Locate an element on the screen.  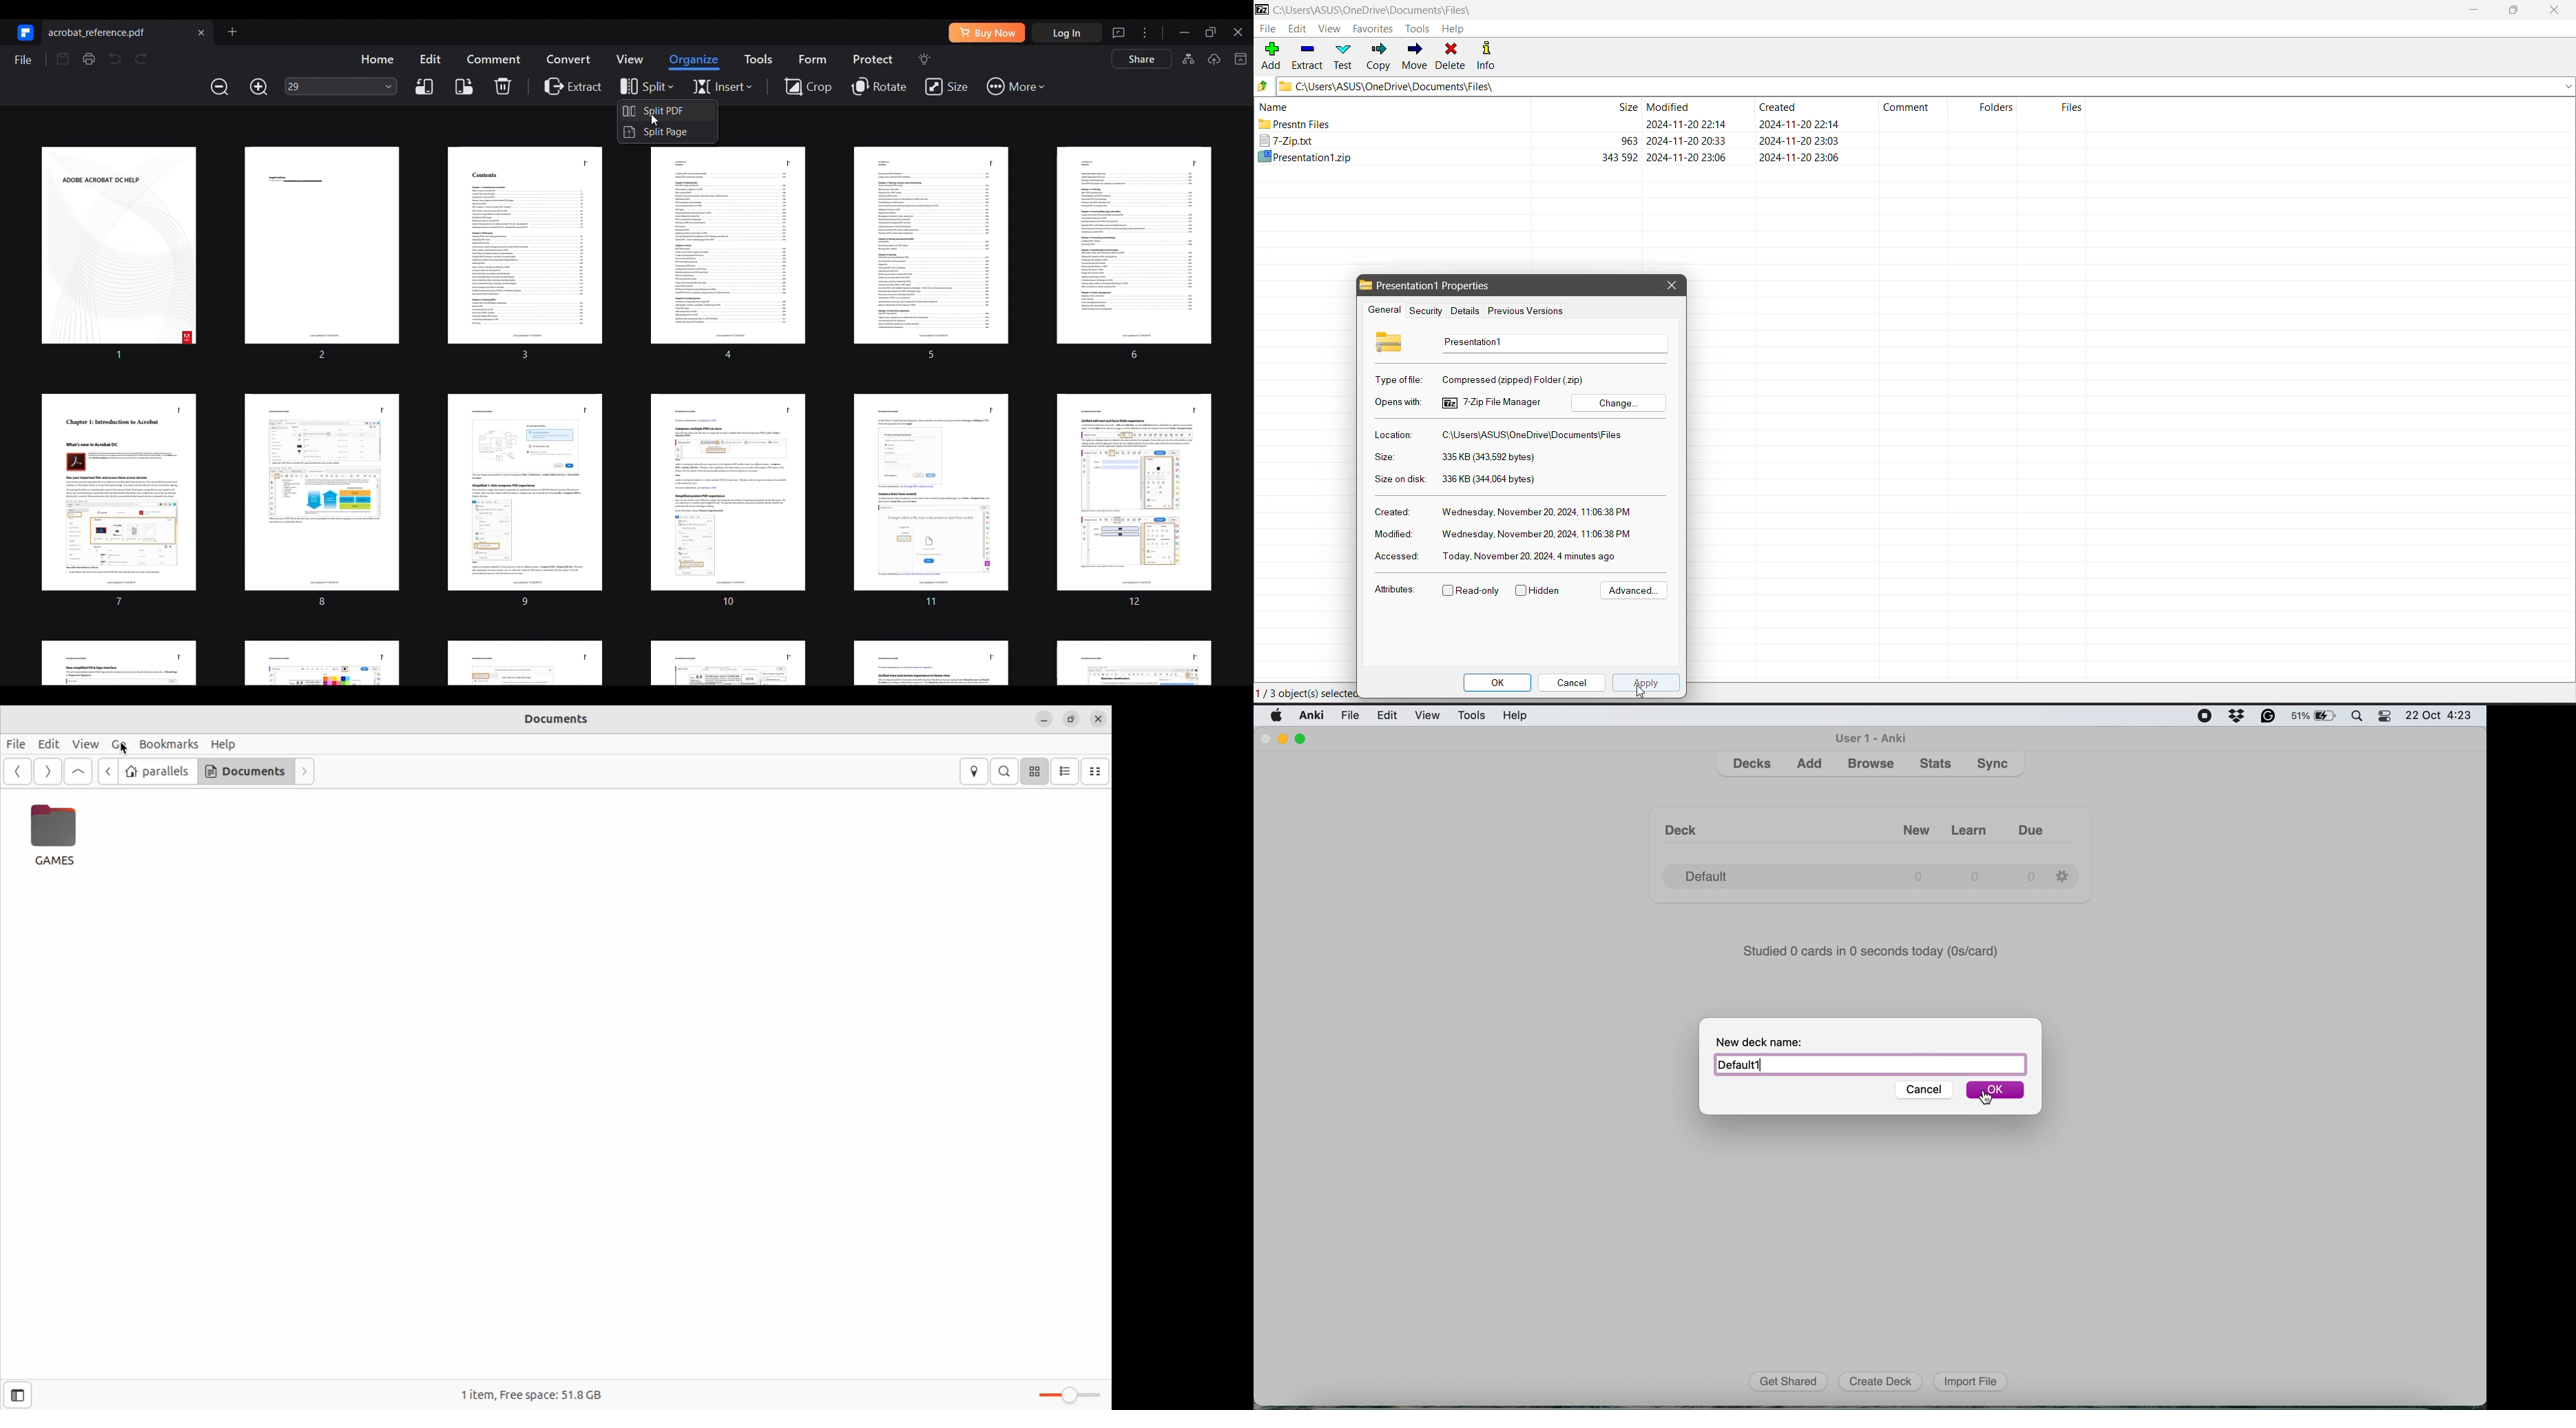
Add is located at coordinates (1271, 54).